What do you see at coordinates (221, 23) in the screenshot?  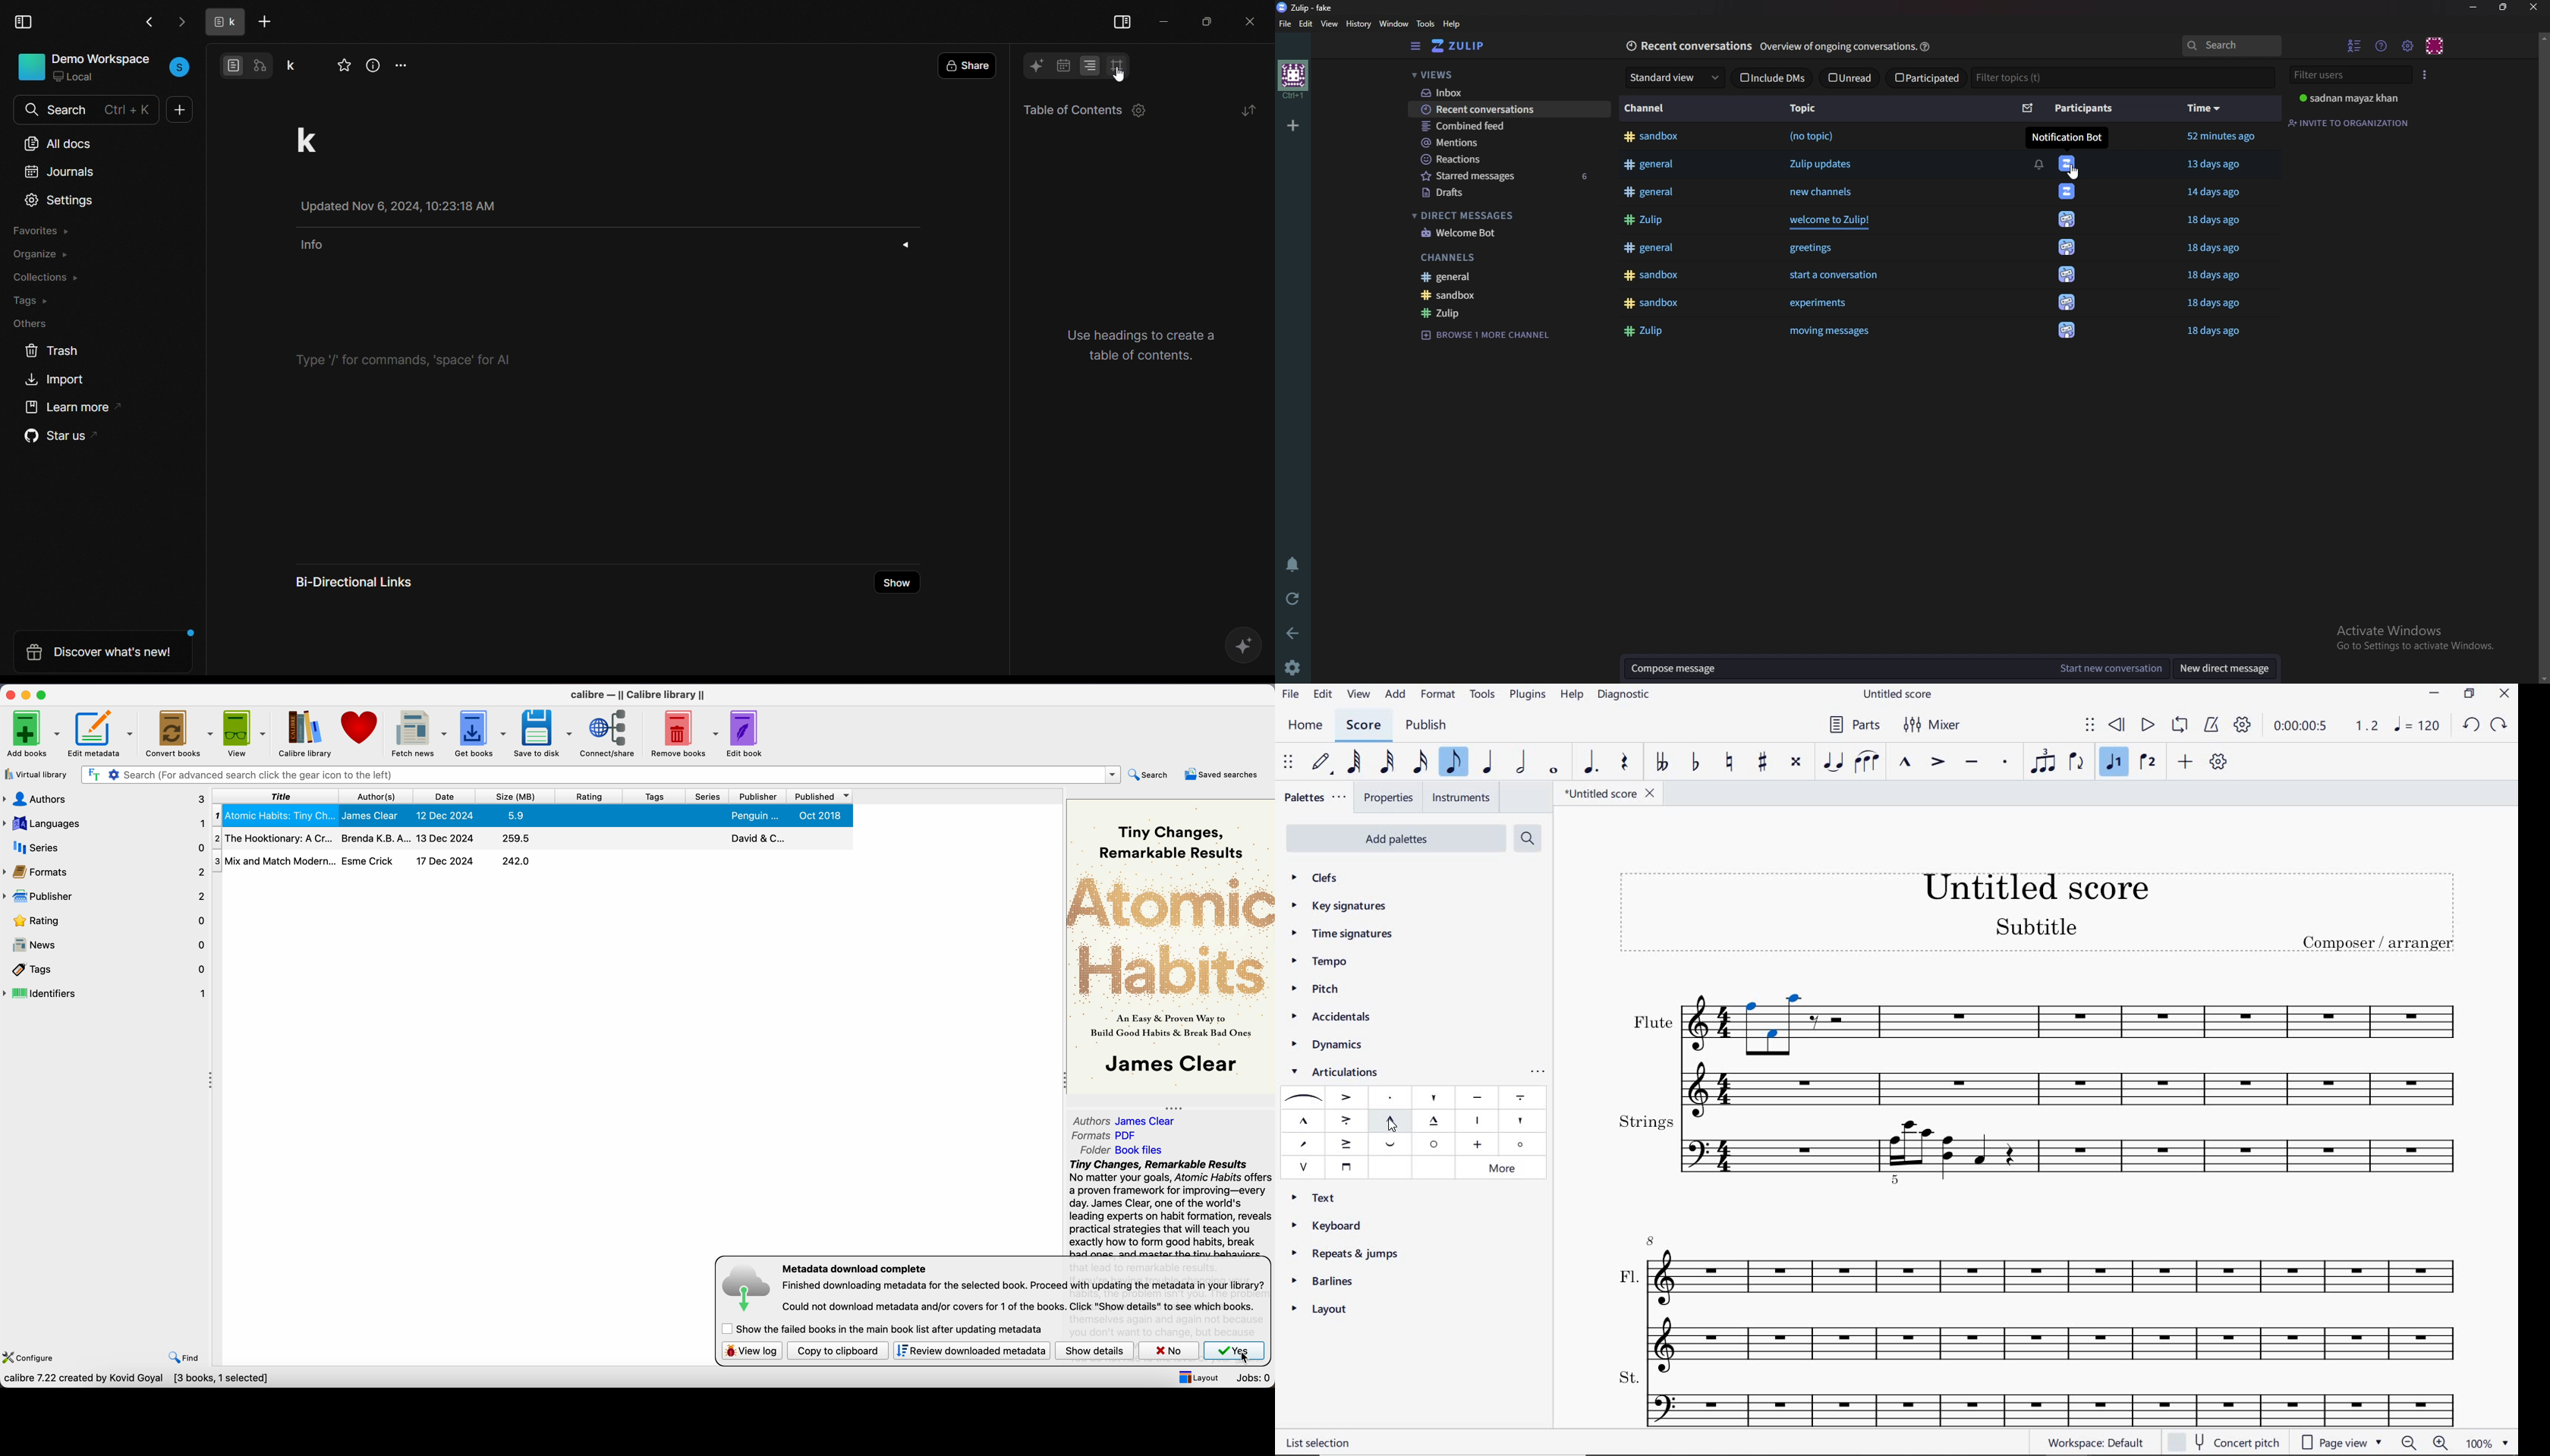 I see `tab name` at bounding box center [221, 23].